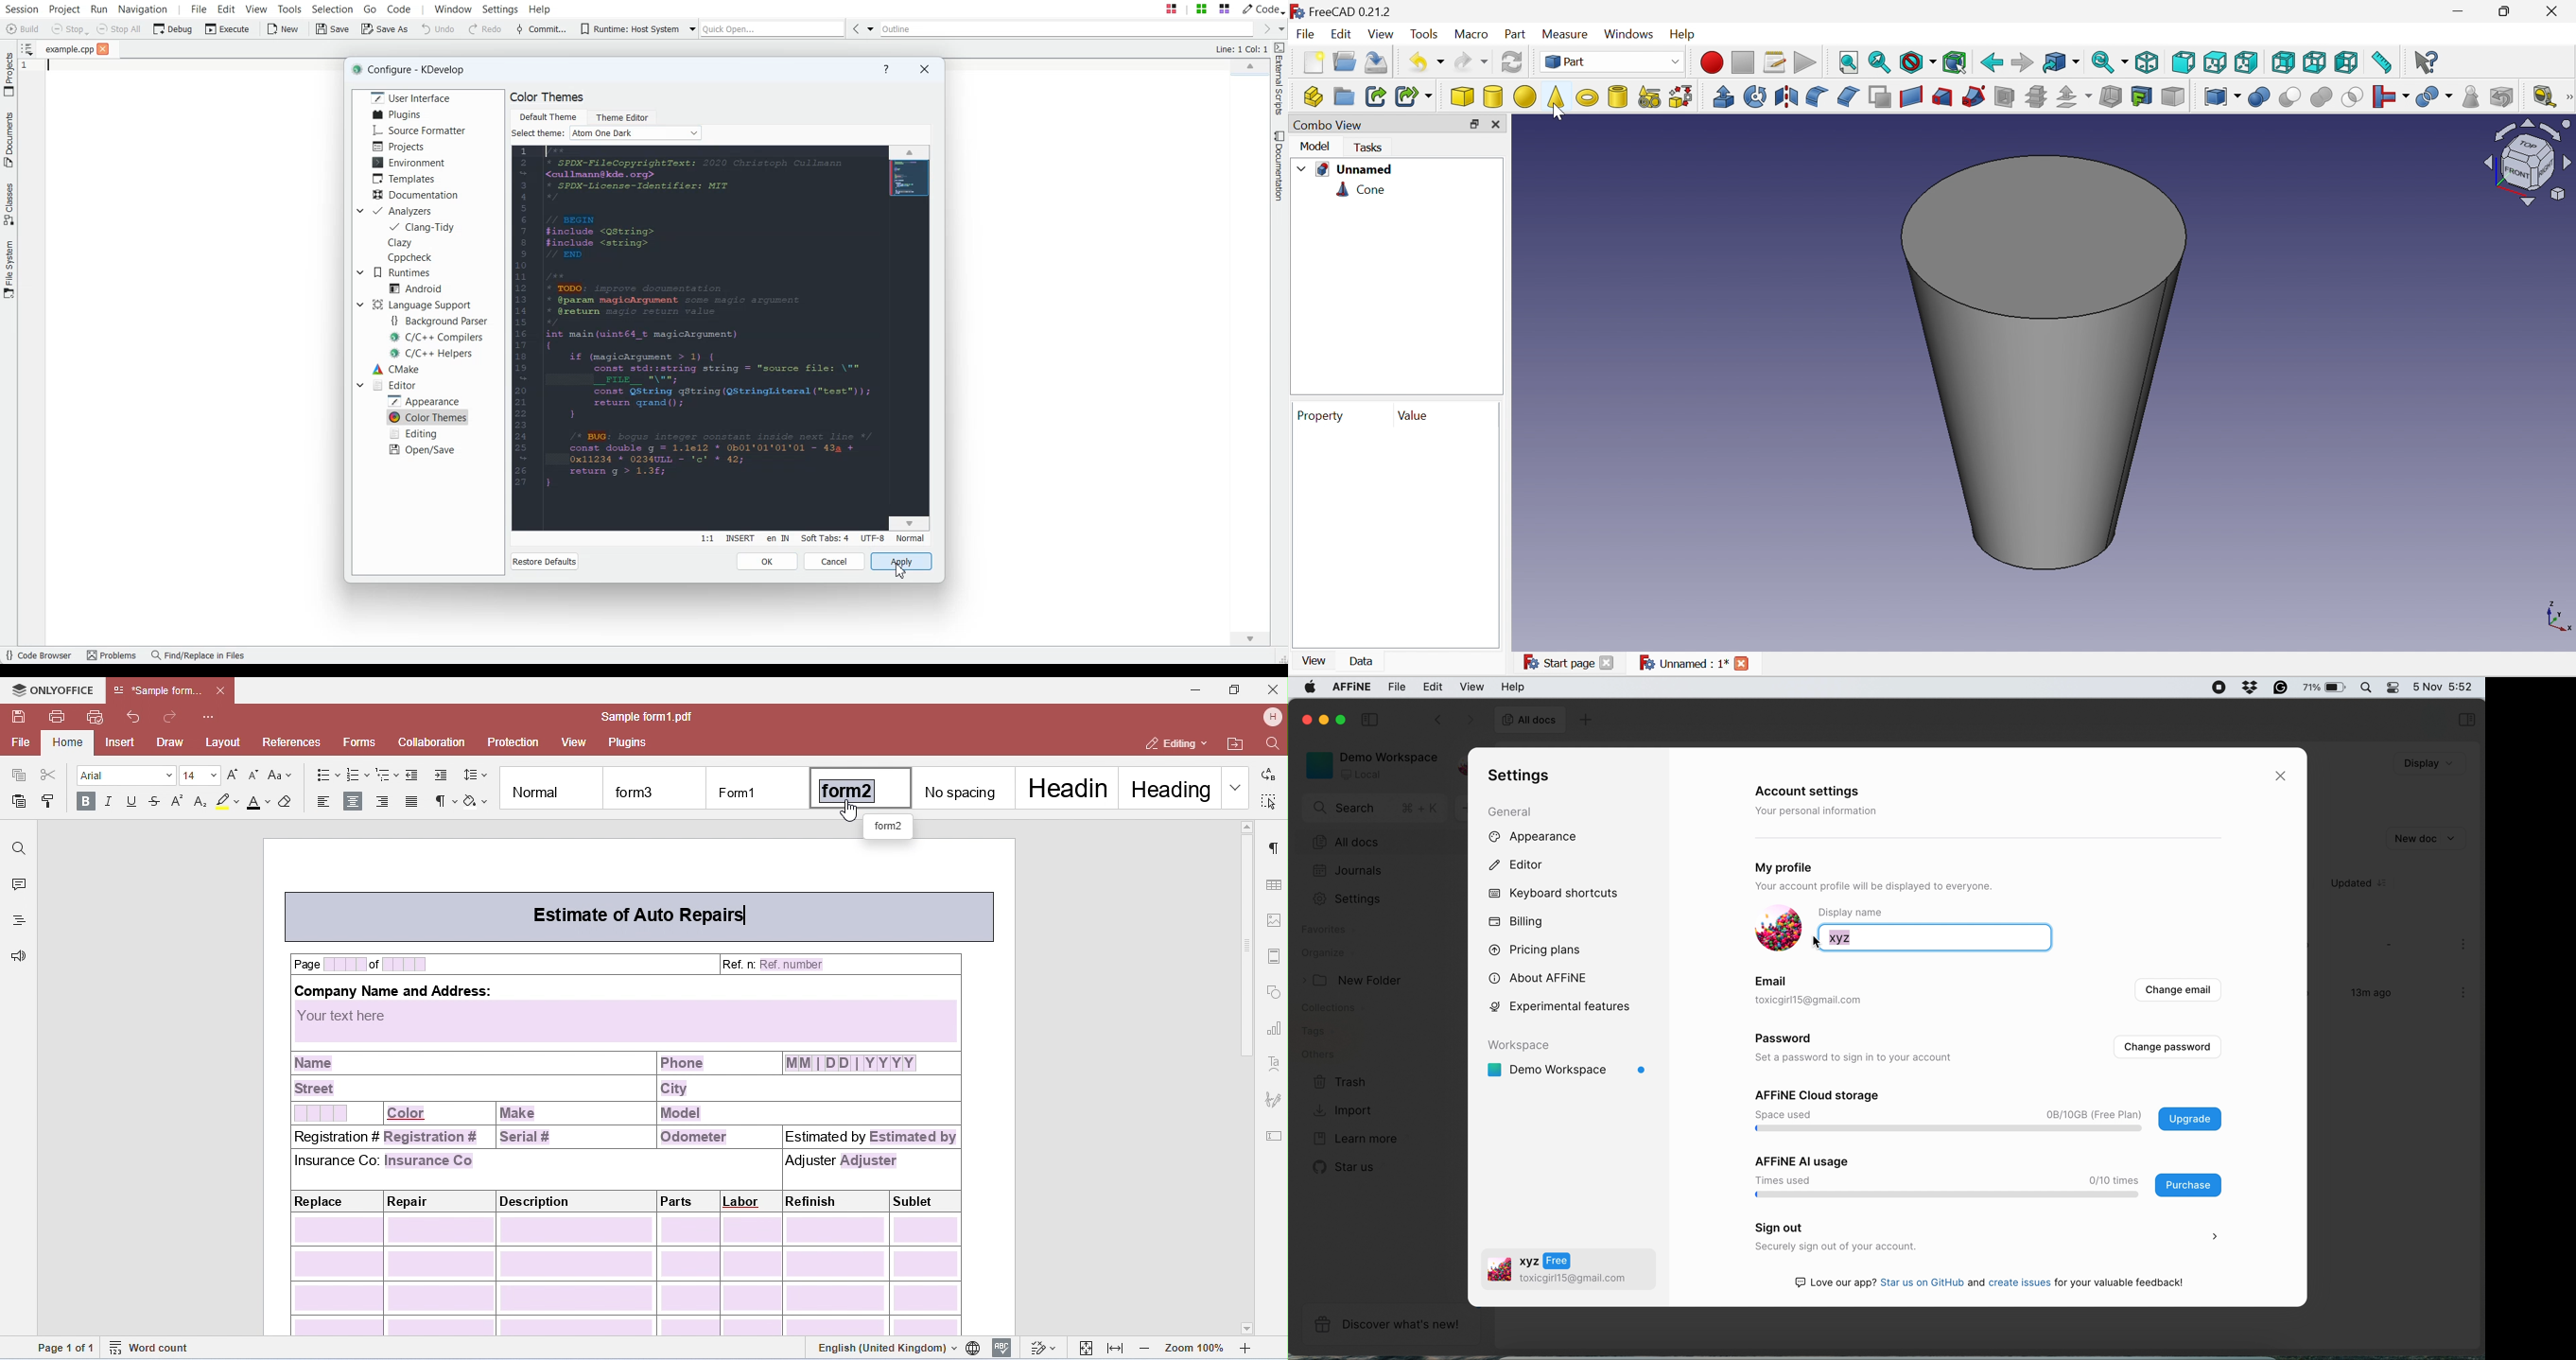  Describe the element at coordinates (2539, 97) in the screenshot. I see `Measure liner` at that location.